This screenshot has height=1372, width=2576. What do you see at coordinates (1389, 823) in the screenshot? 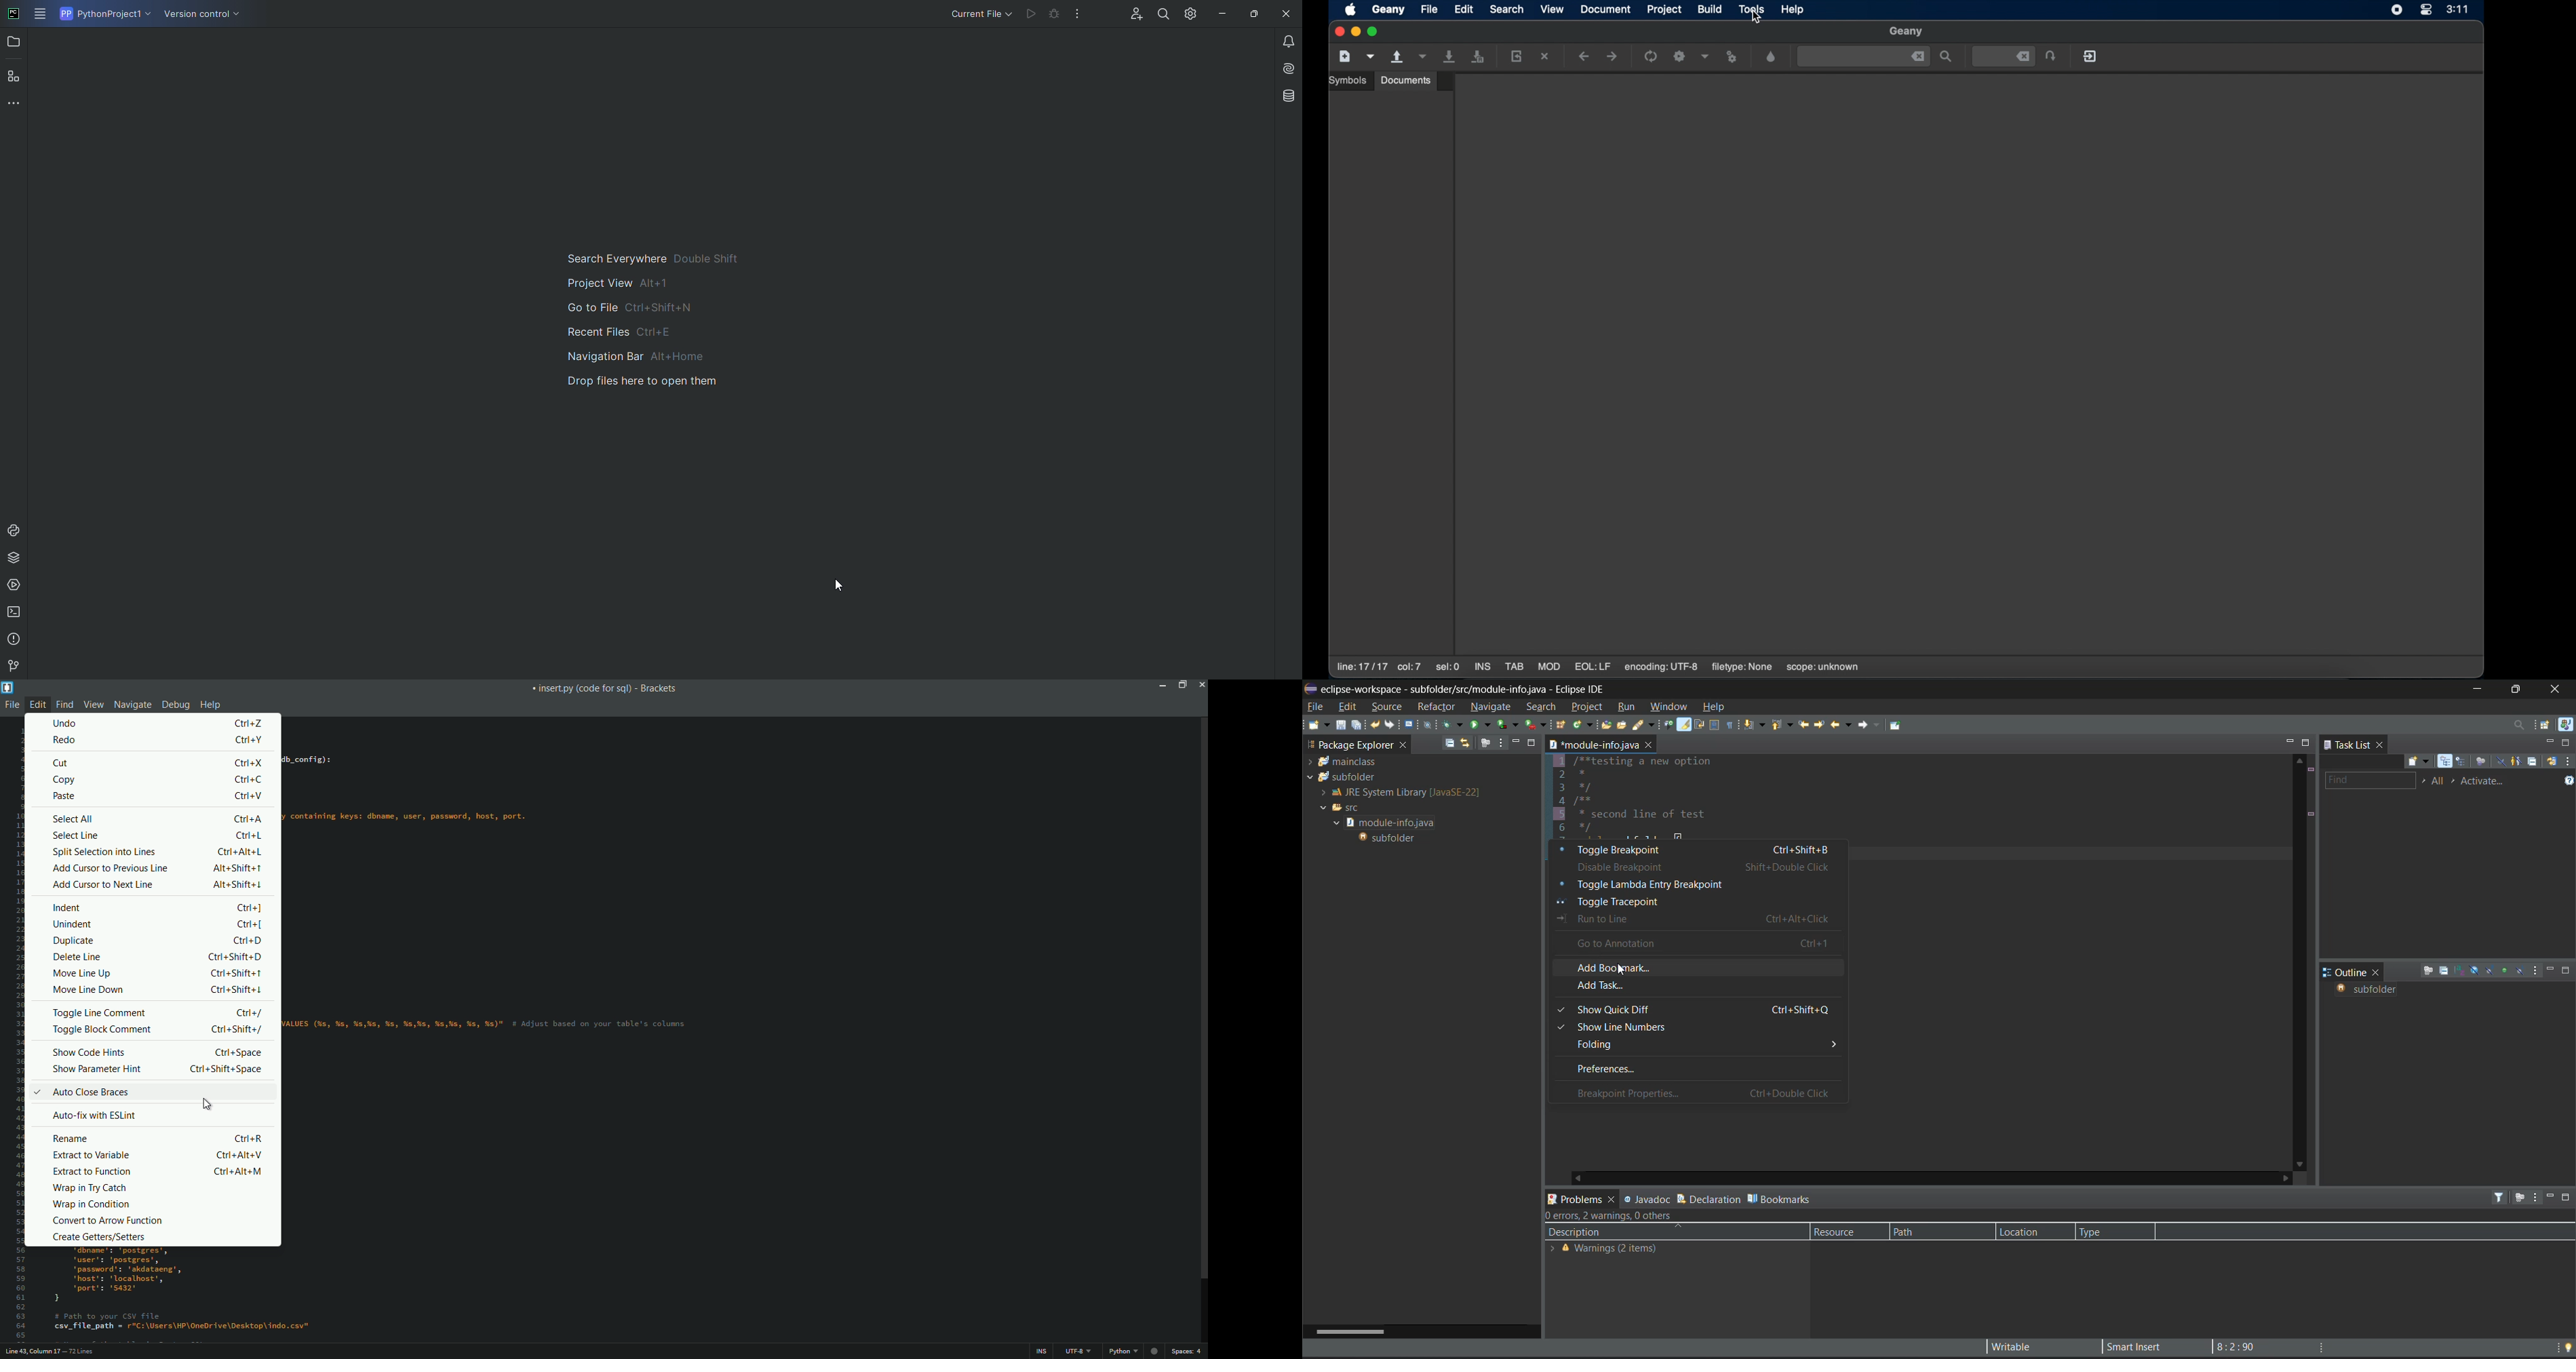
I see `module-info.java` at bounding box center [1389, 823].